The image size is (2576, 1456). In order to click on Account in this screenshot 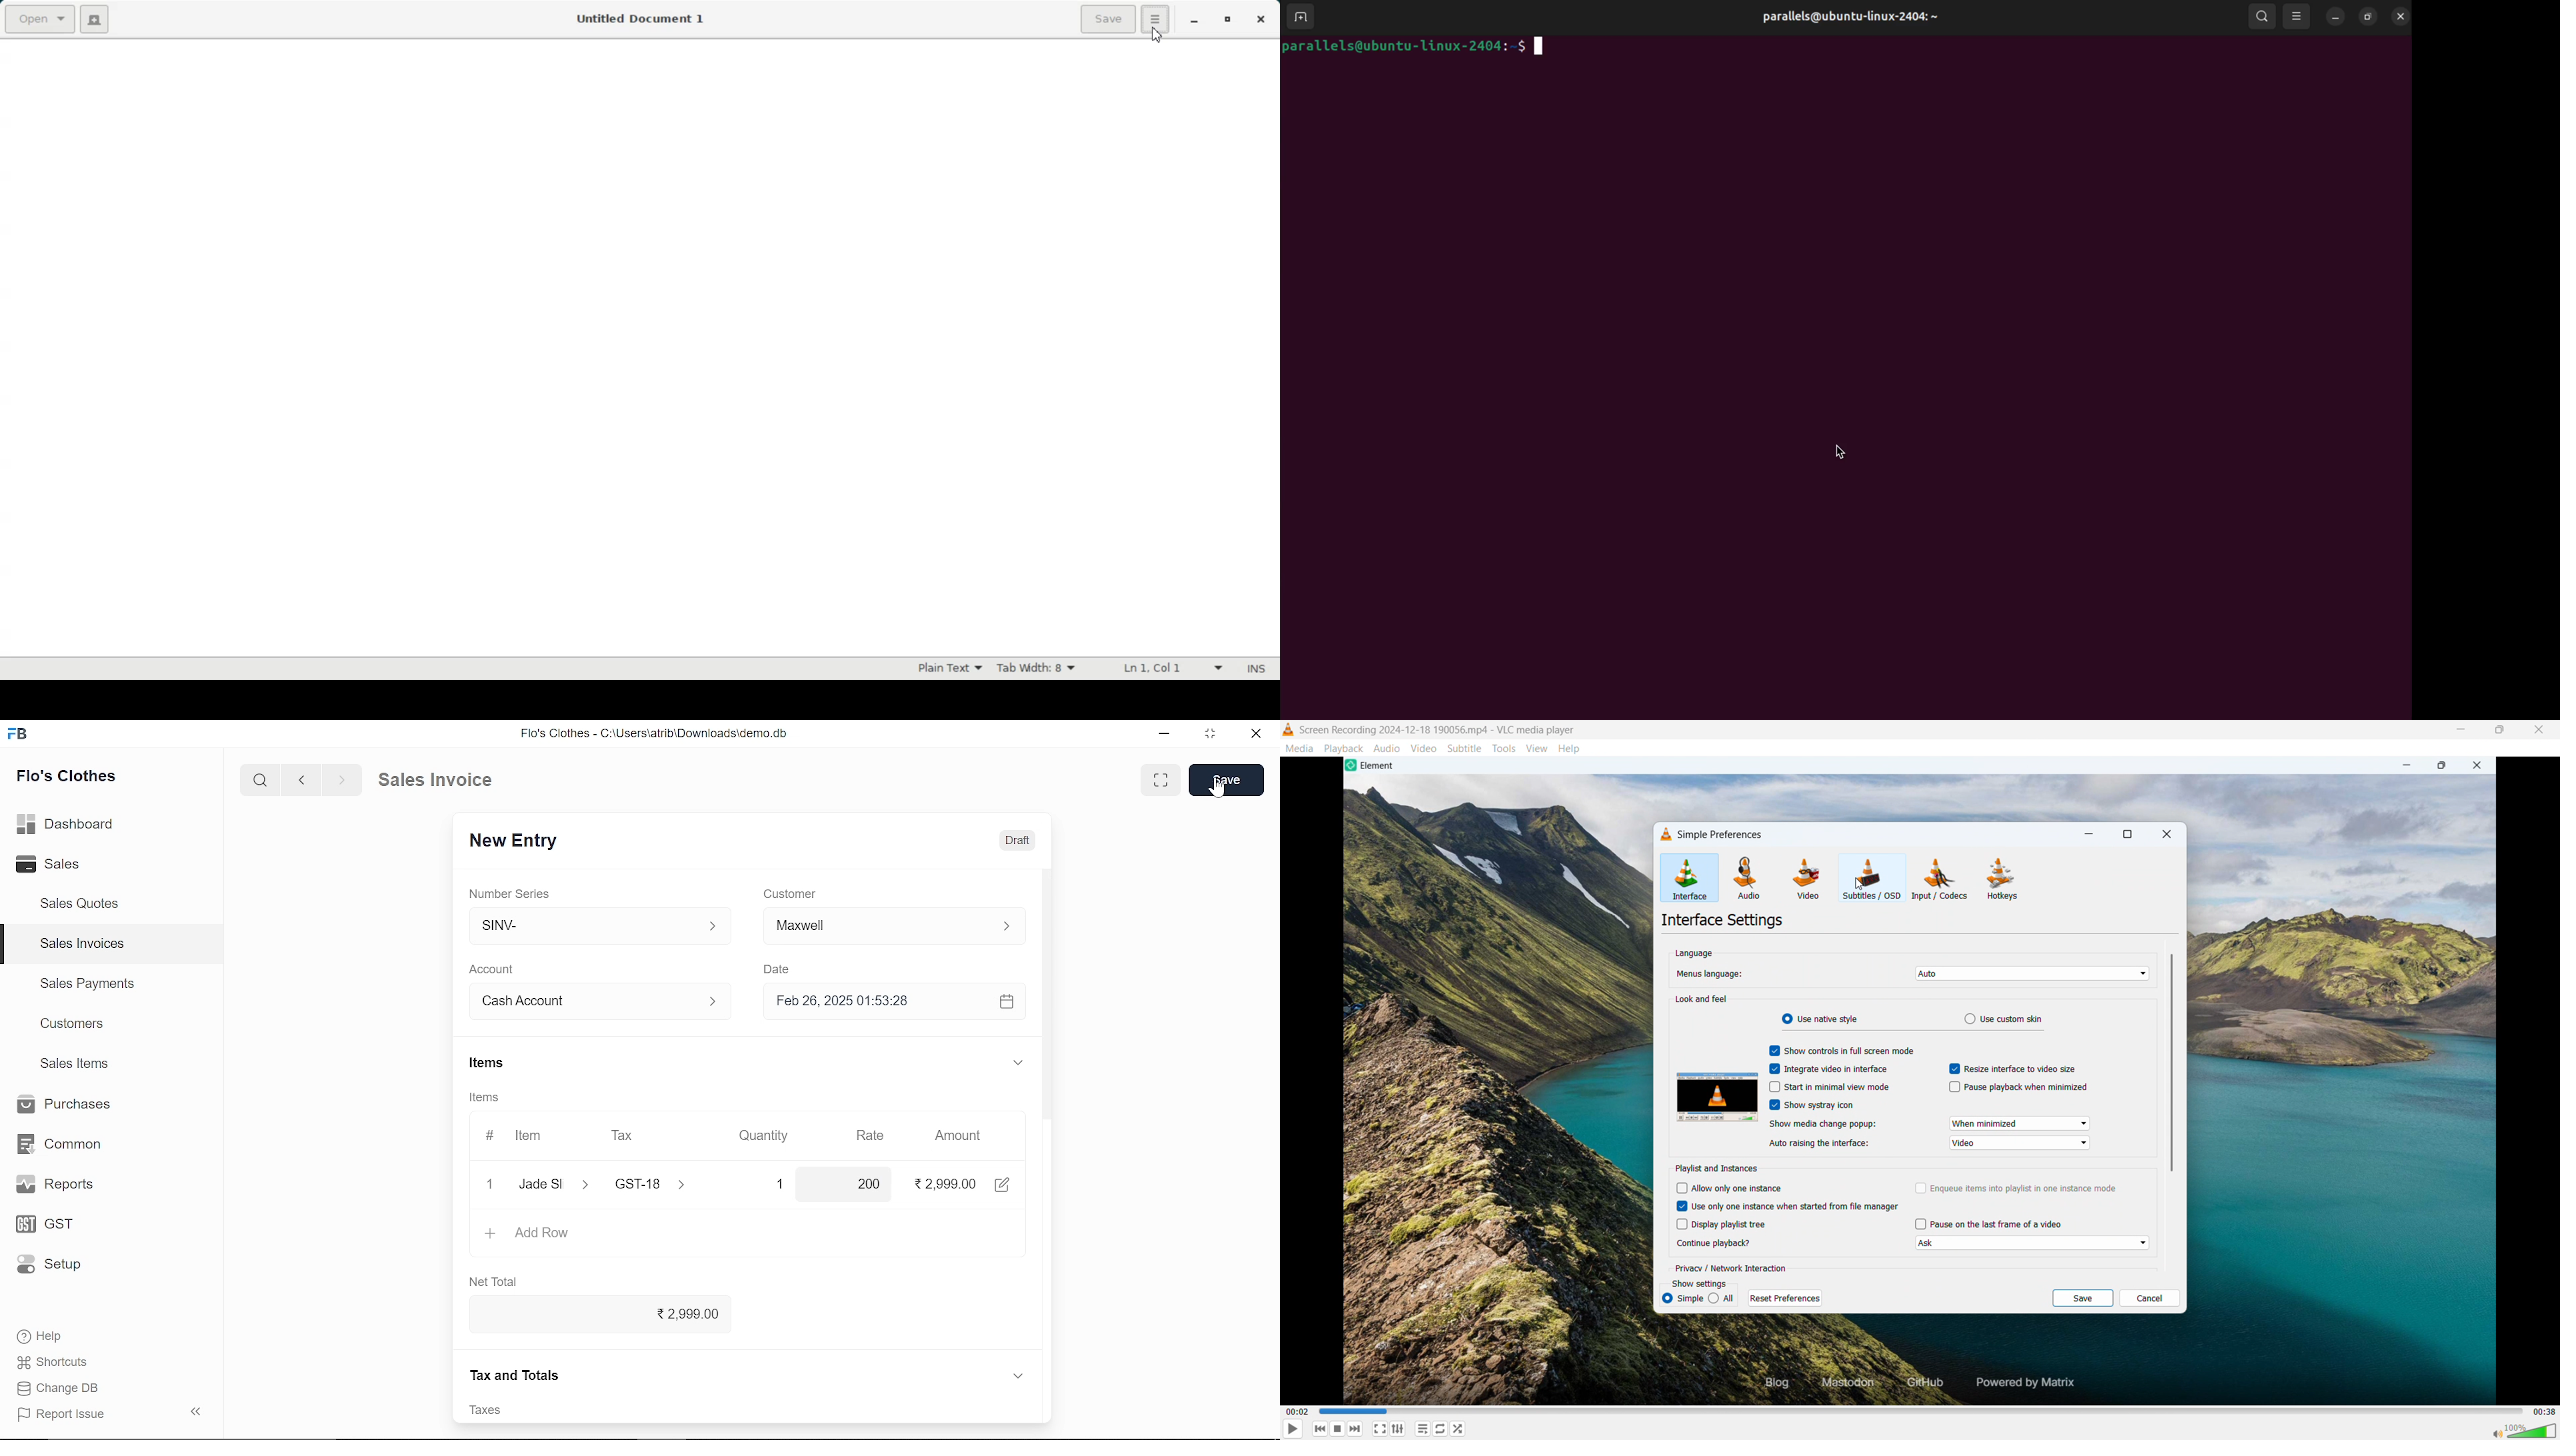, I will do `click(497, 970)`.